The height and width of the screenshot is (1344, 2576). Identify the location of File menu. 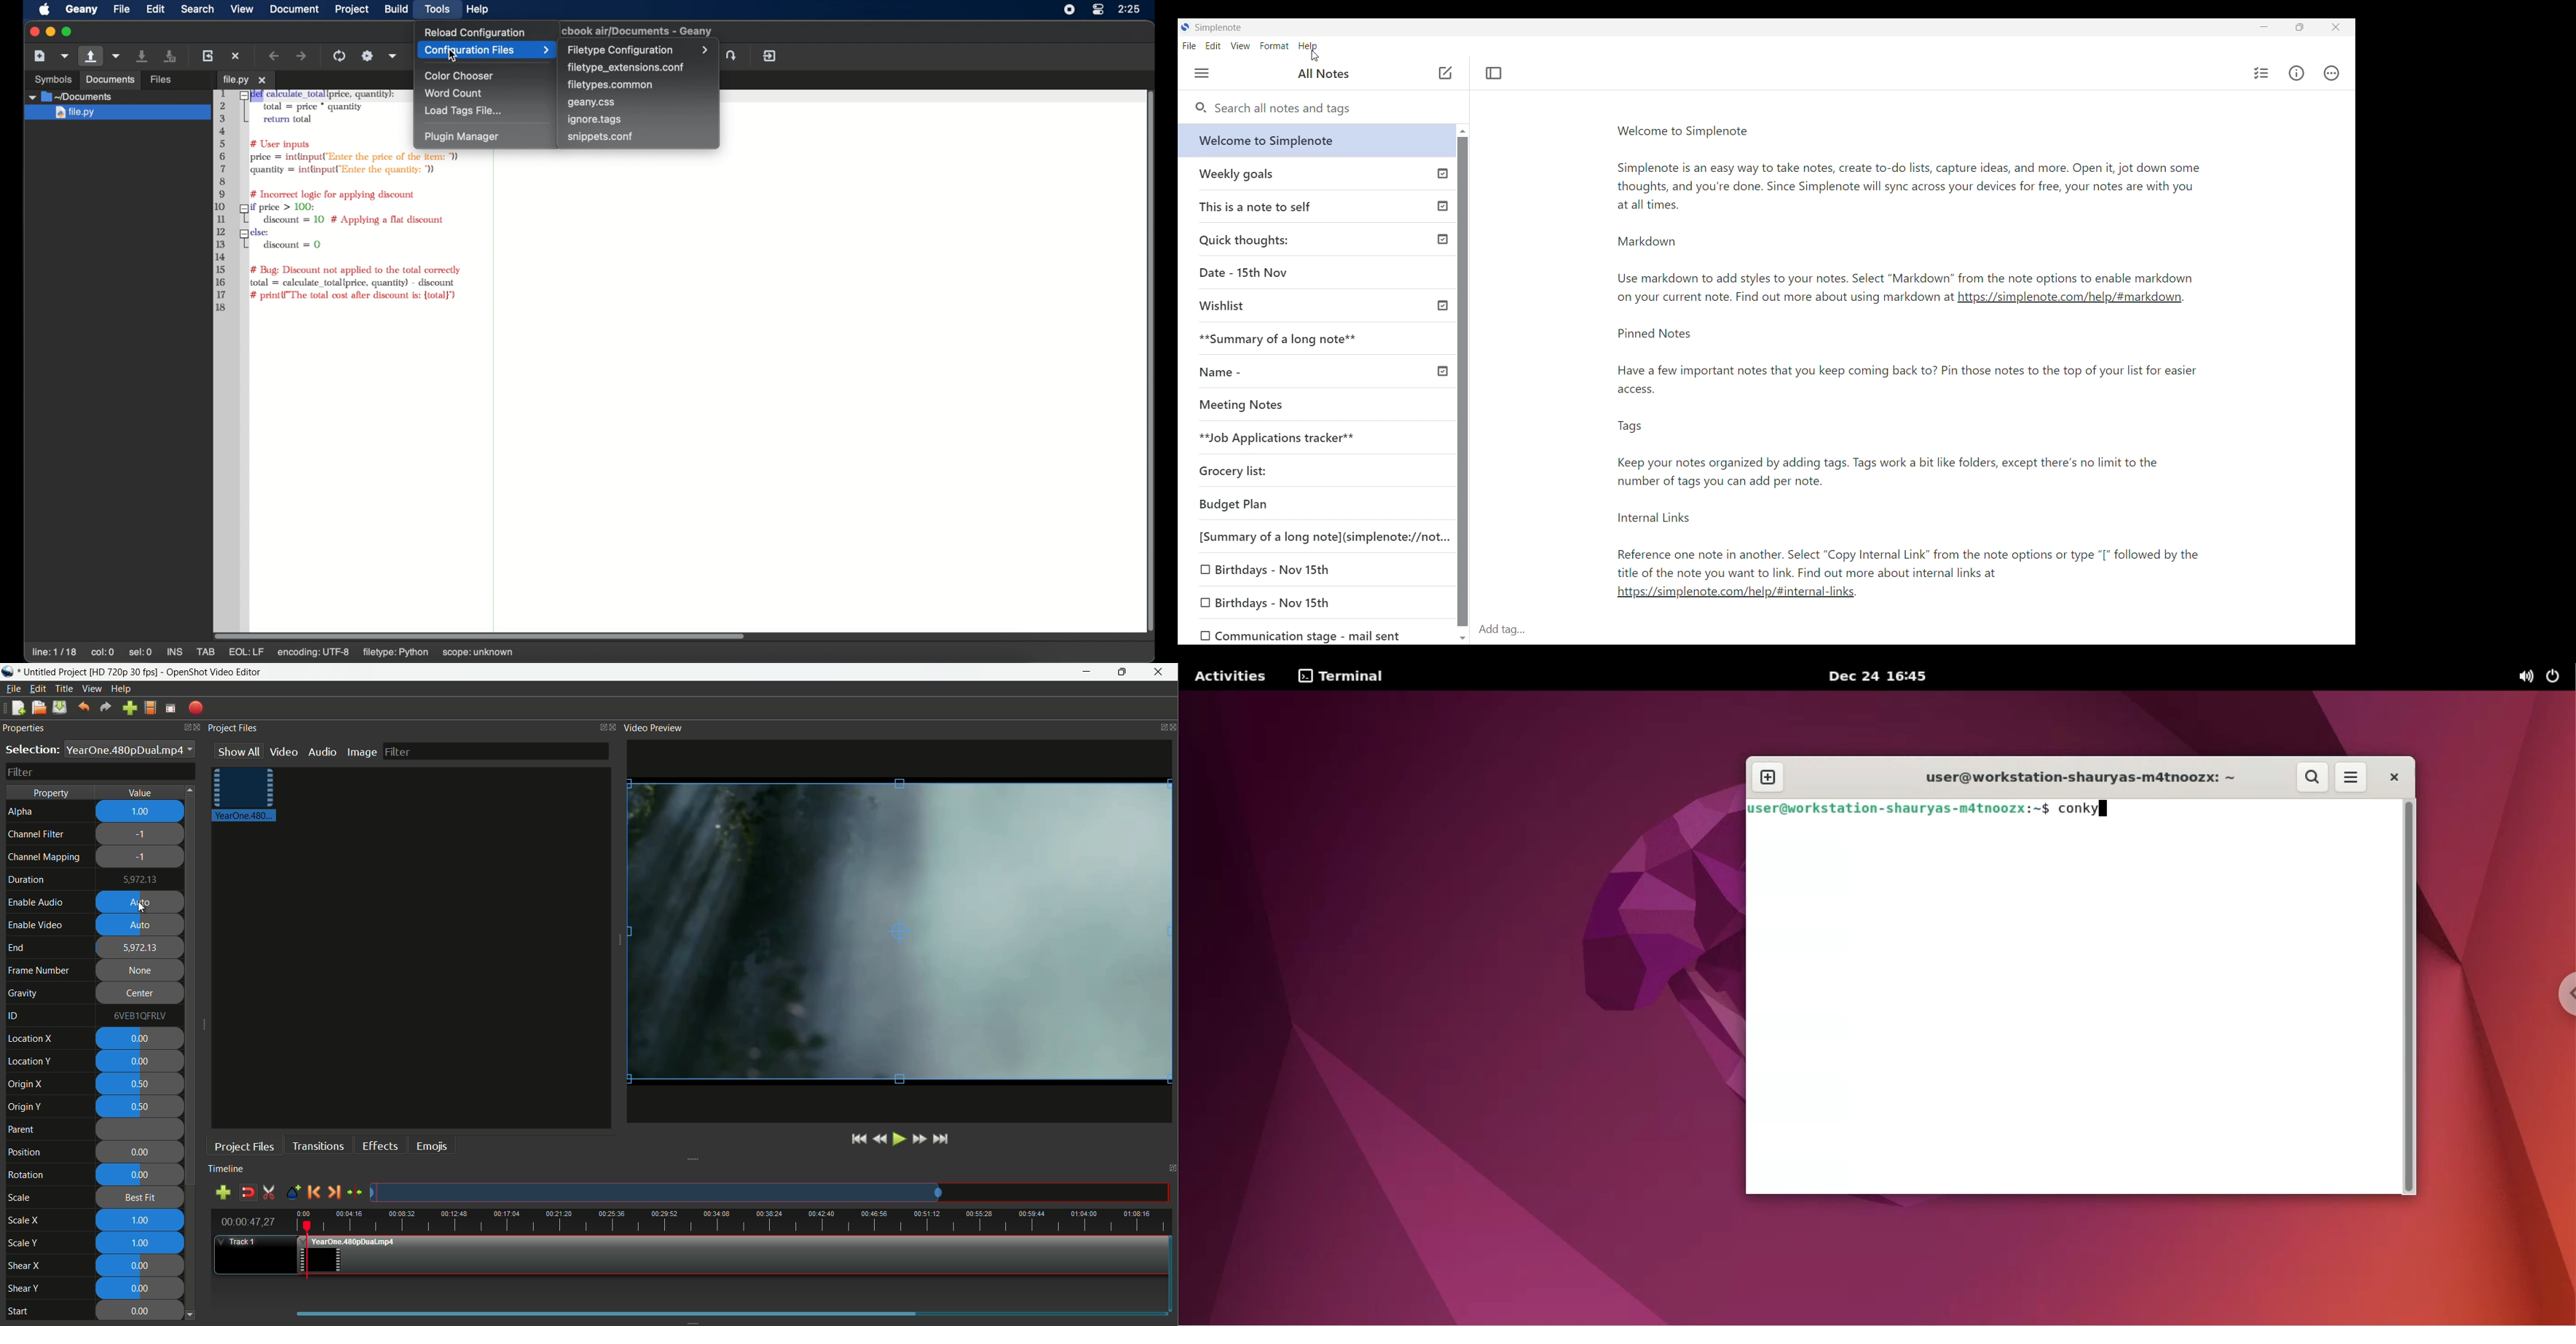
(1189, 46).